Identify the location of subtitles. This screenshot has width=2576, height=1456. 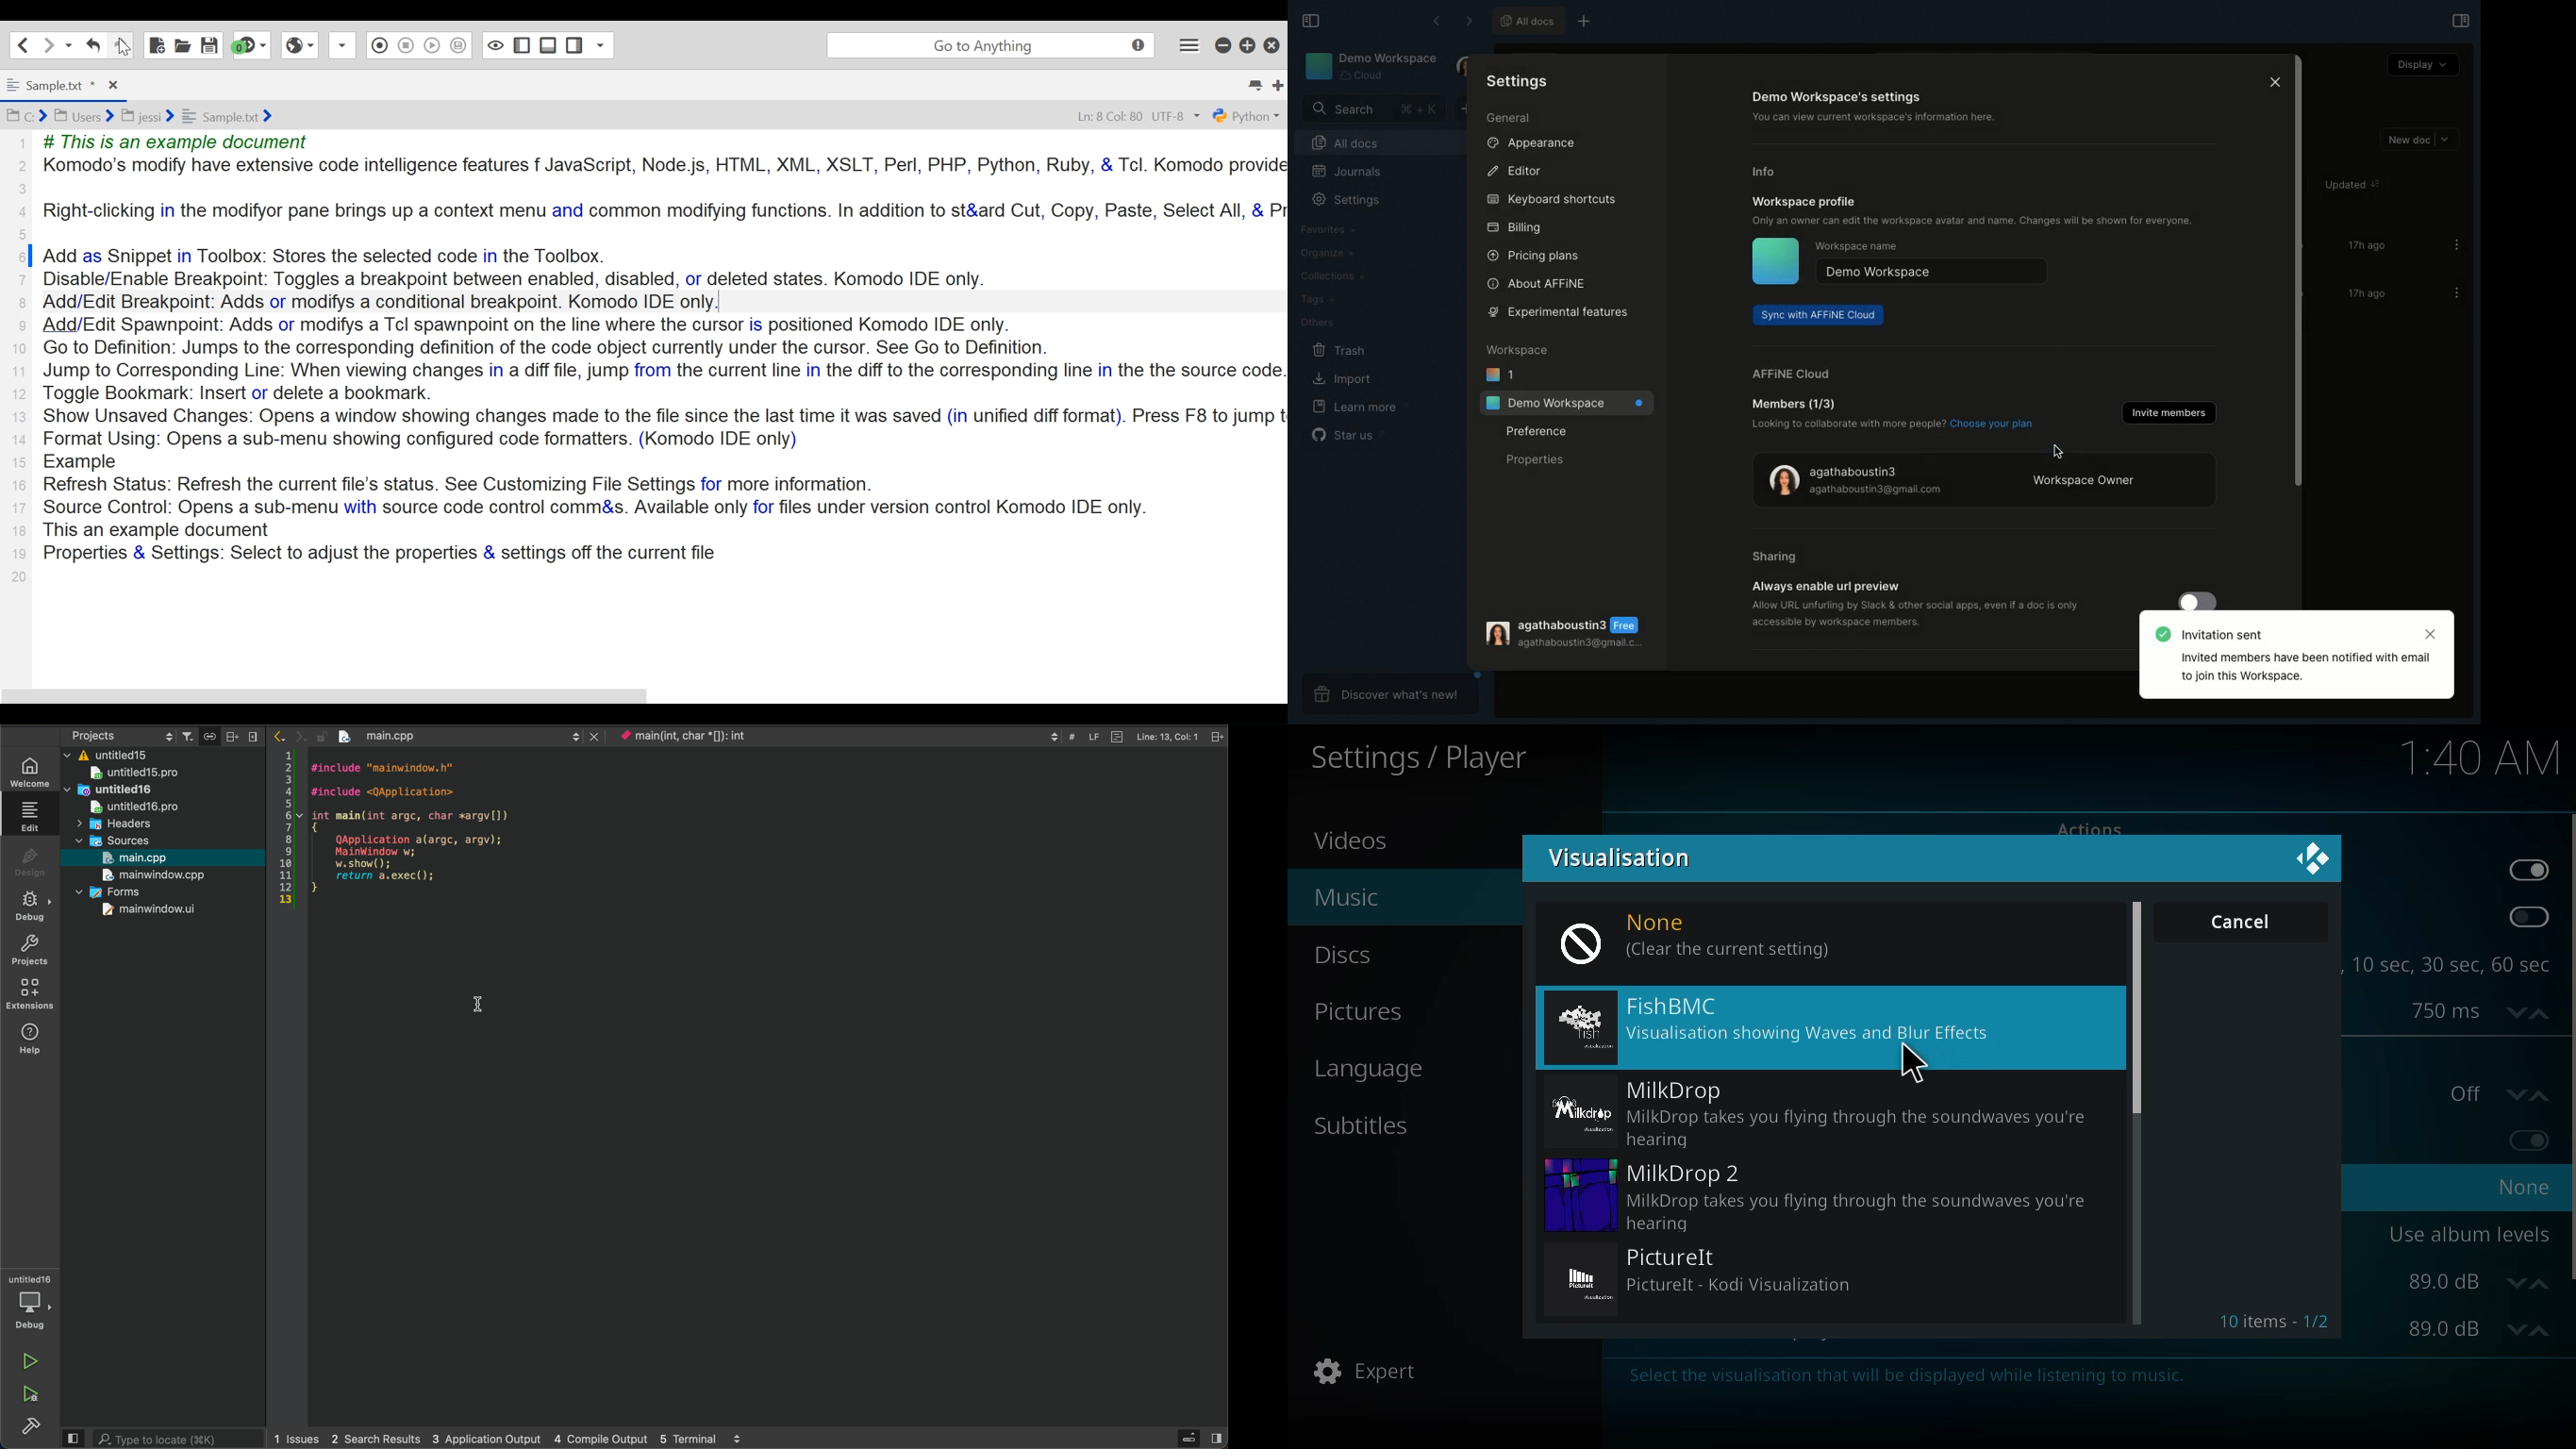
(1361, 1124).